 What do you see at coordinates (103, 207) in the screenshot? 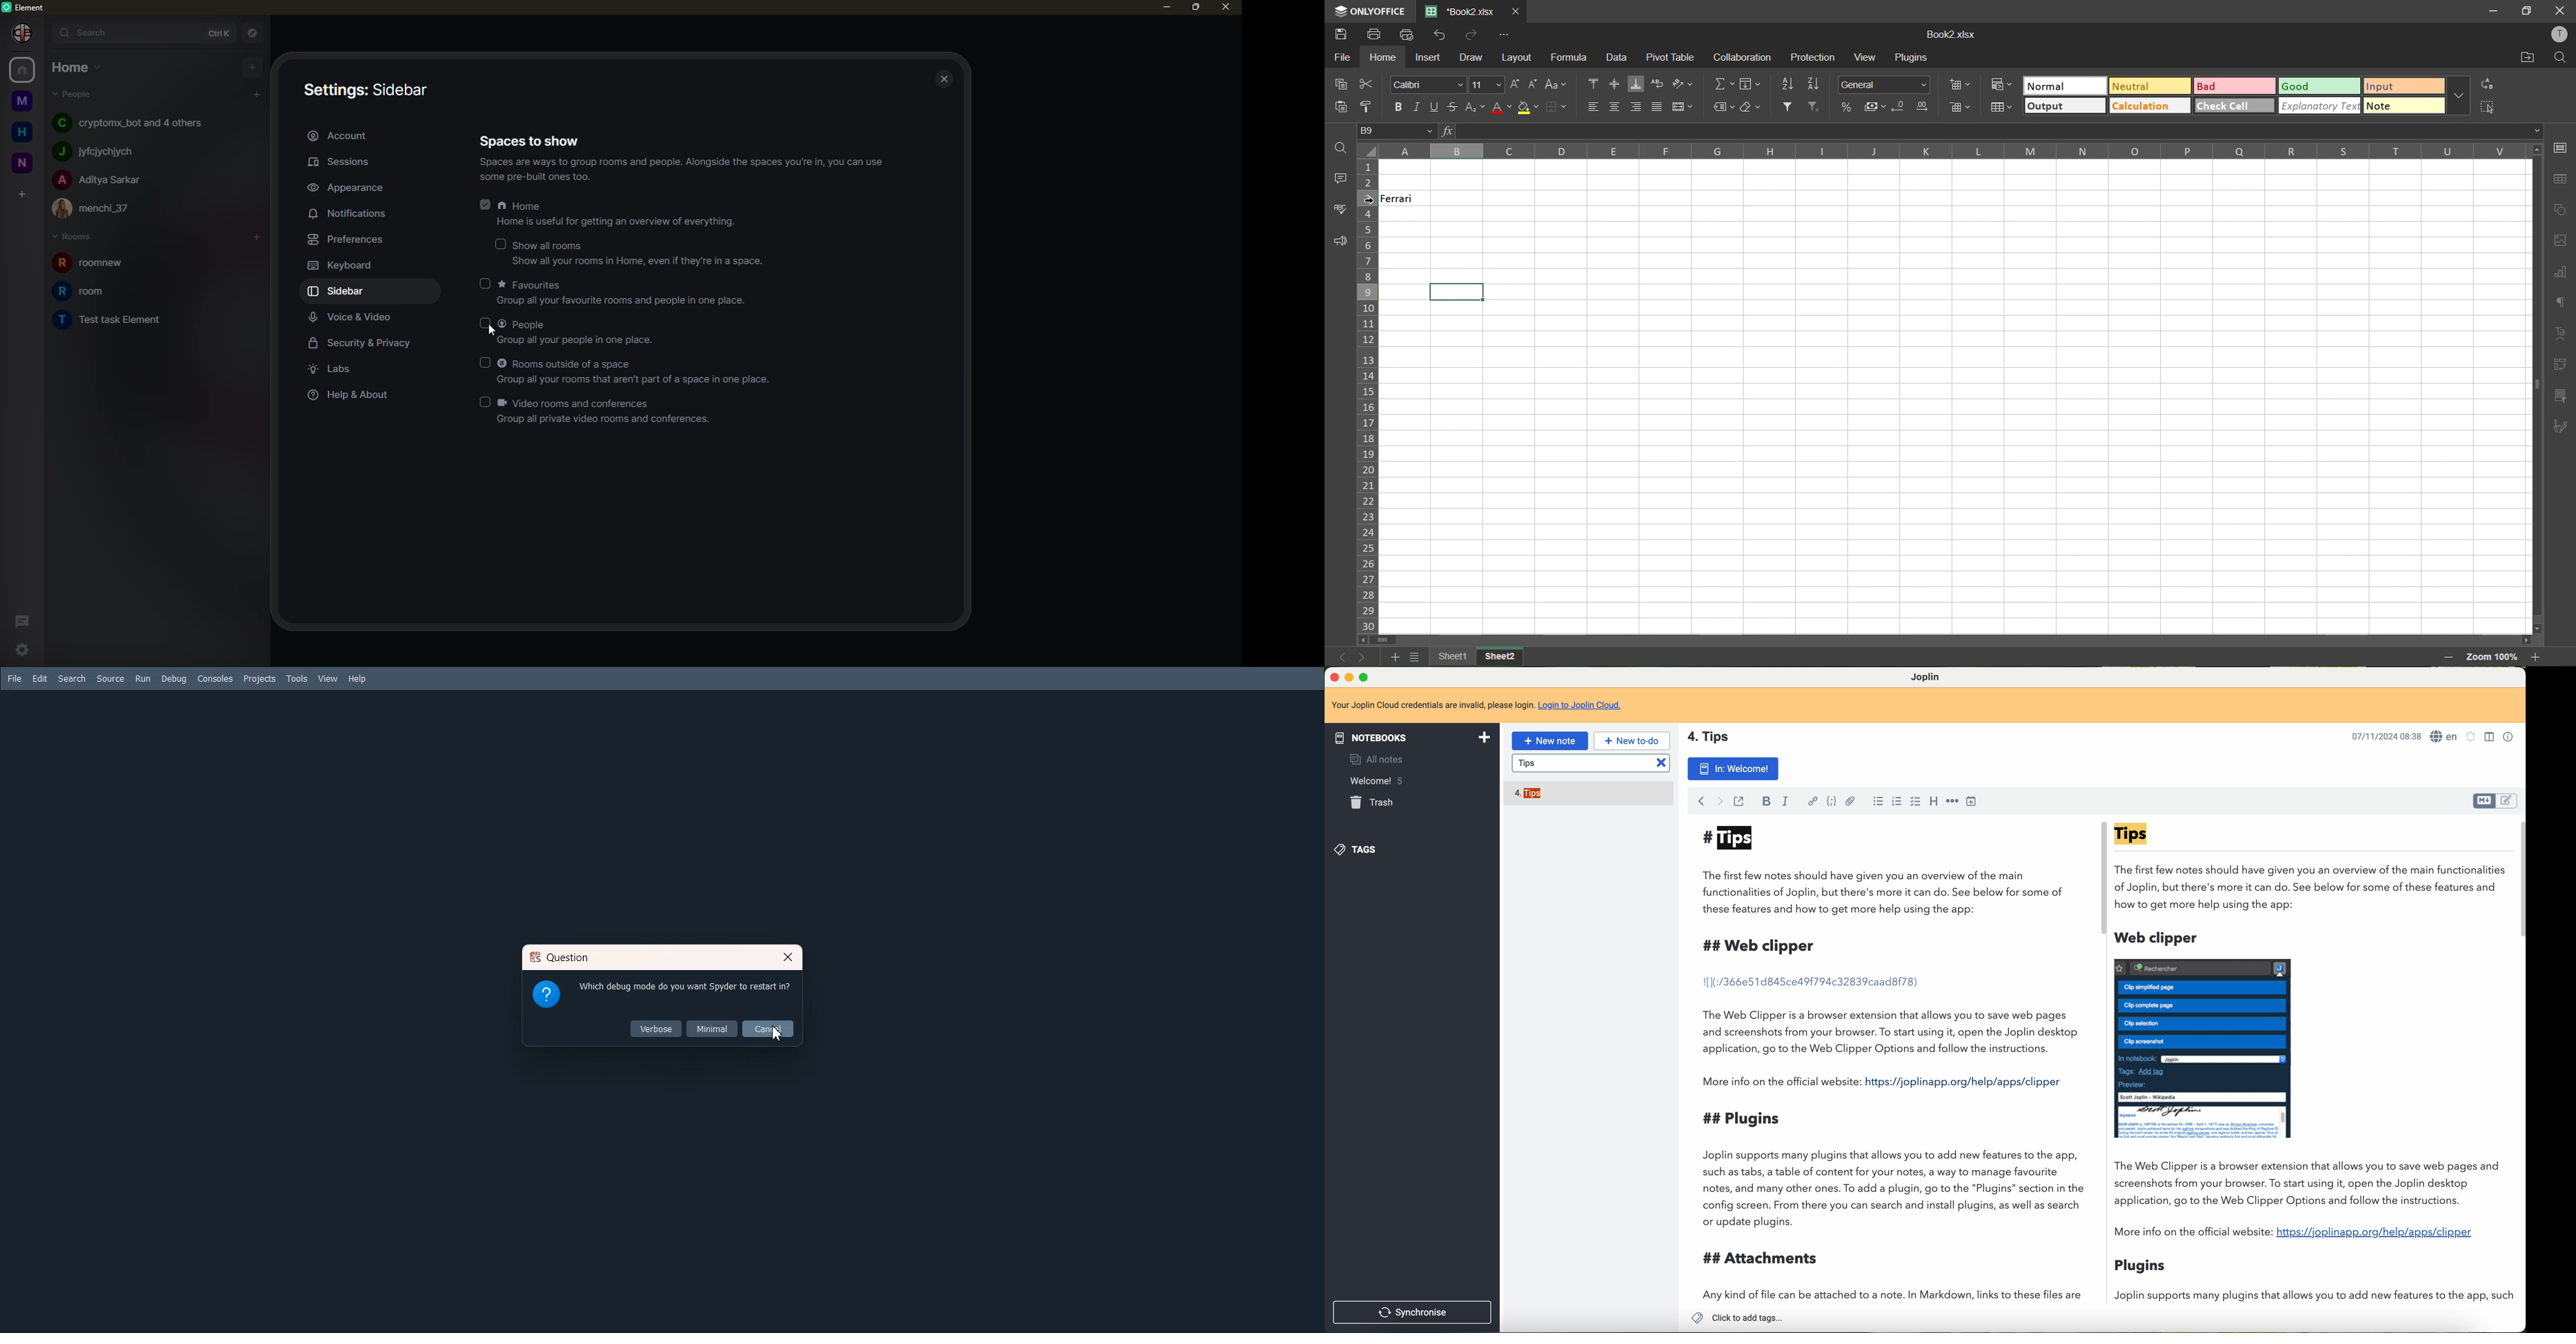
I see `people` at bounding box center [103, 207].